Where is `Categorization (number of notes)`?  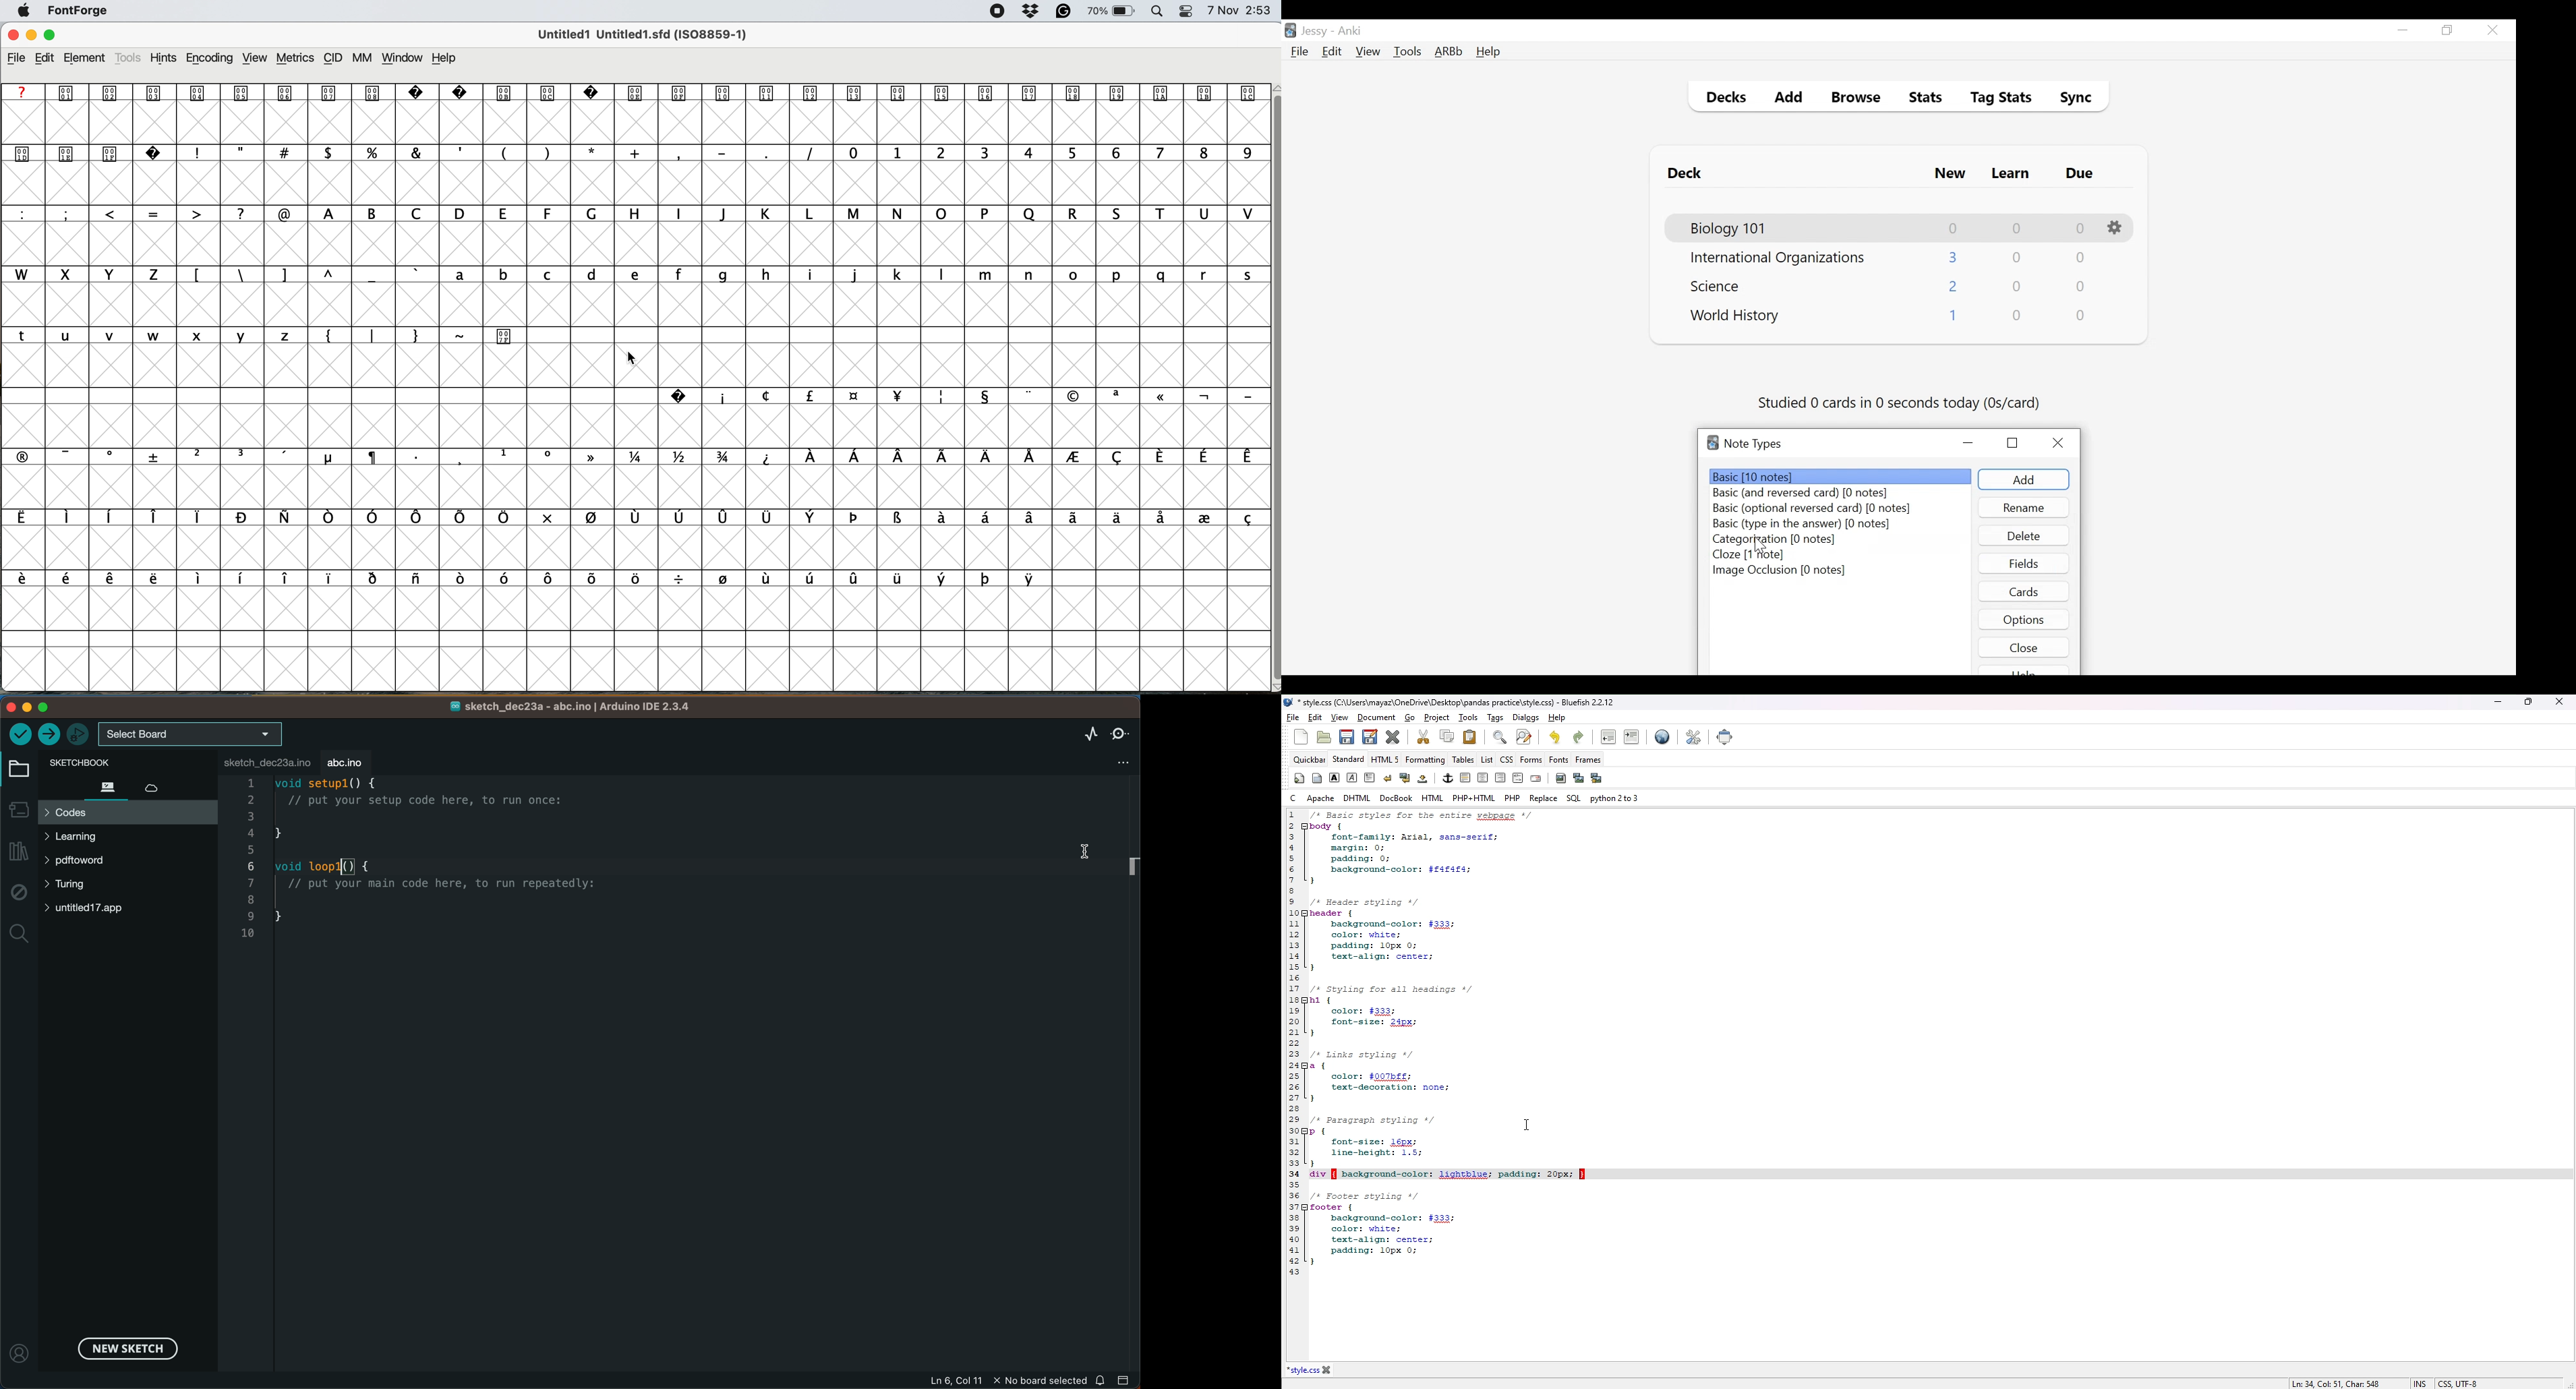 Categorization (number of notes) is located at coordinates (1778, 540).